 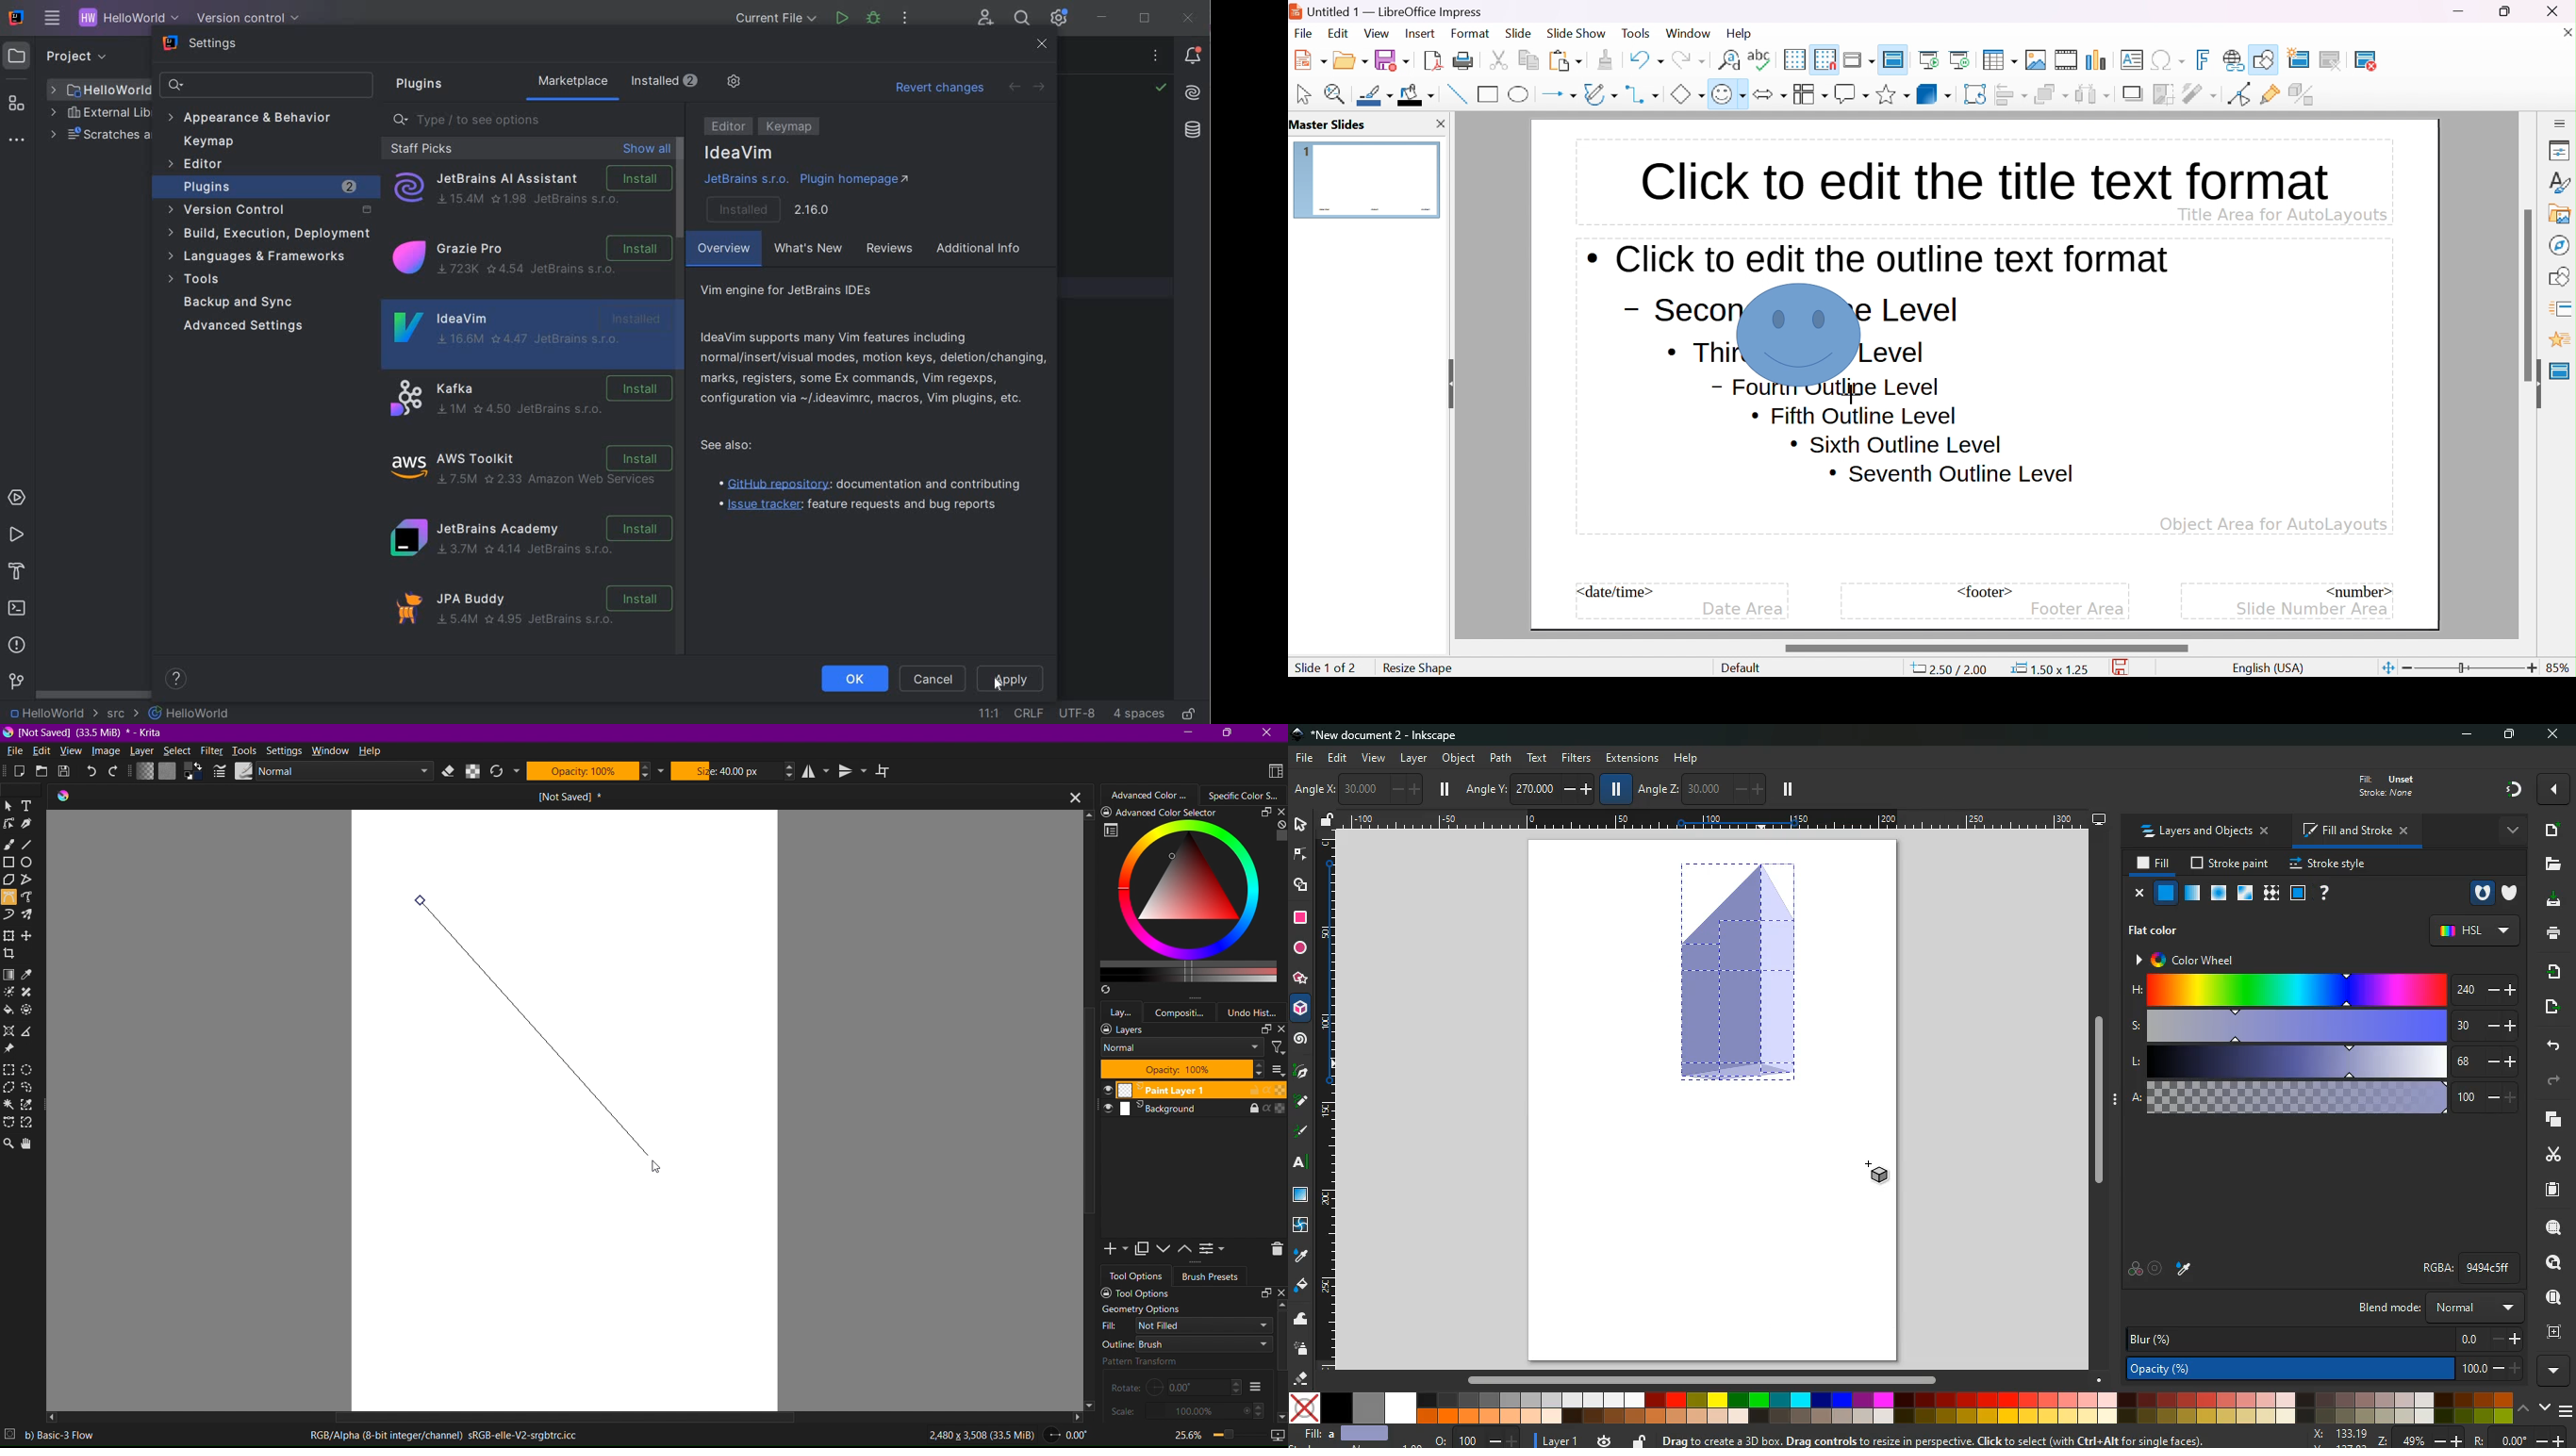 What do you see at coordinates (1040, 88) in the screenshot?
I see `FORWARD` at bounding box center [1040, 88].